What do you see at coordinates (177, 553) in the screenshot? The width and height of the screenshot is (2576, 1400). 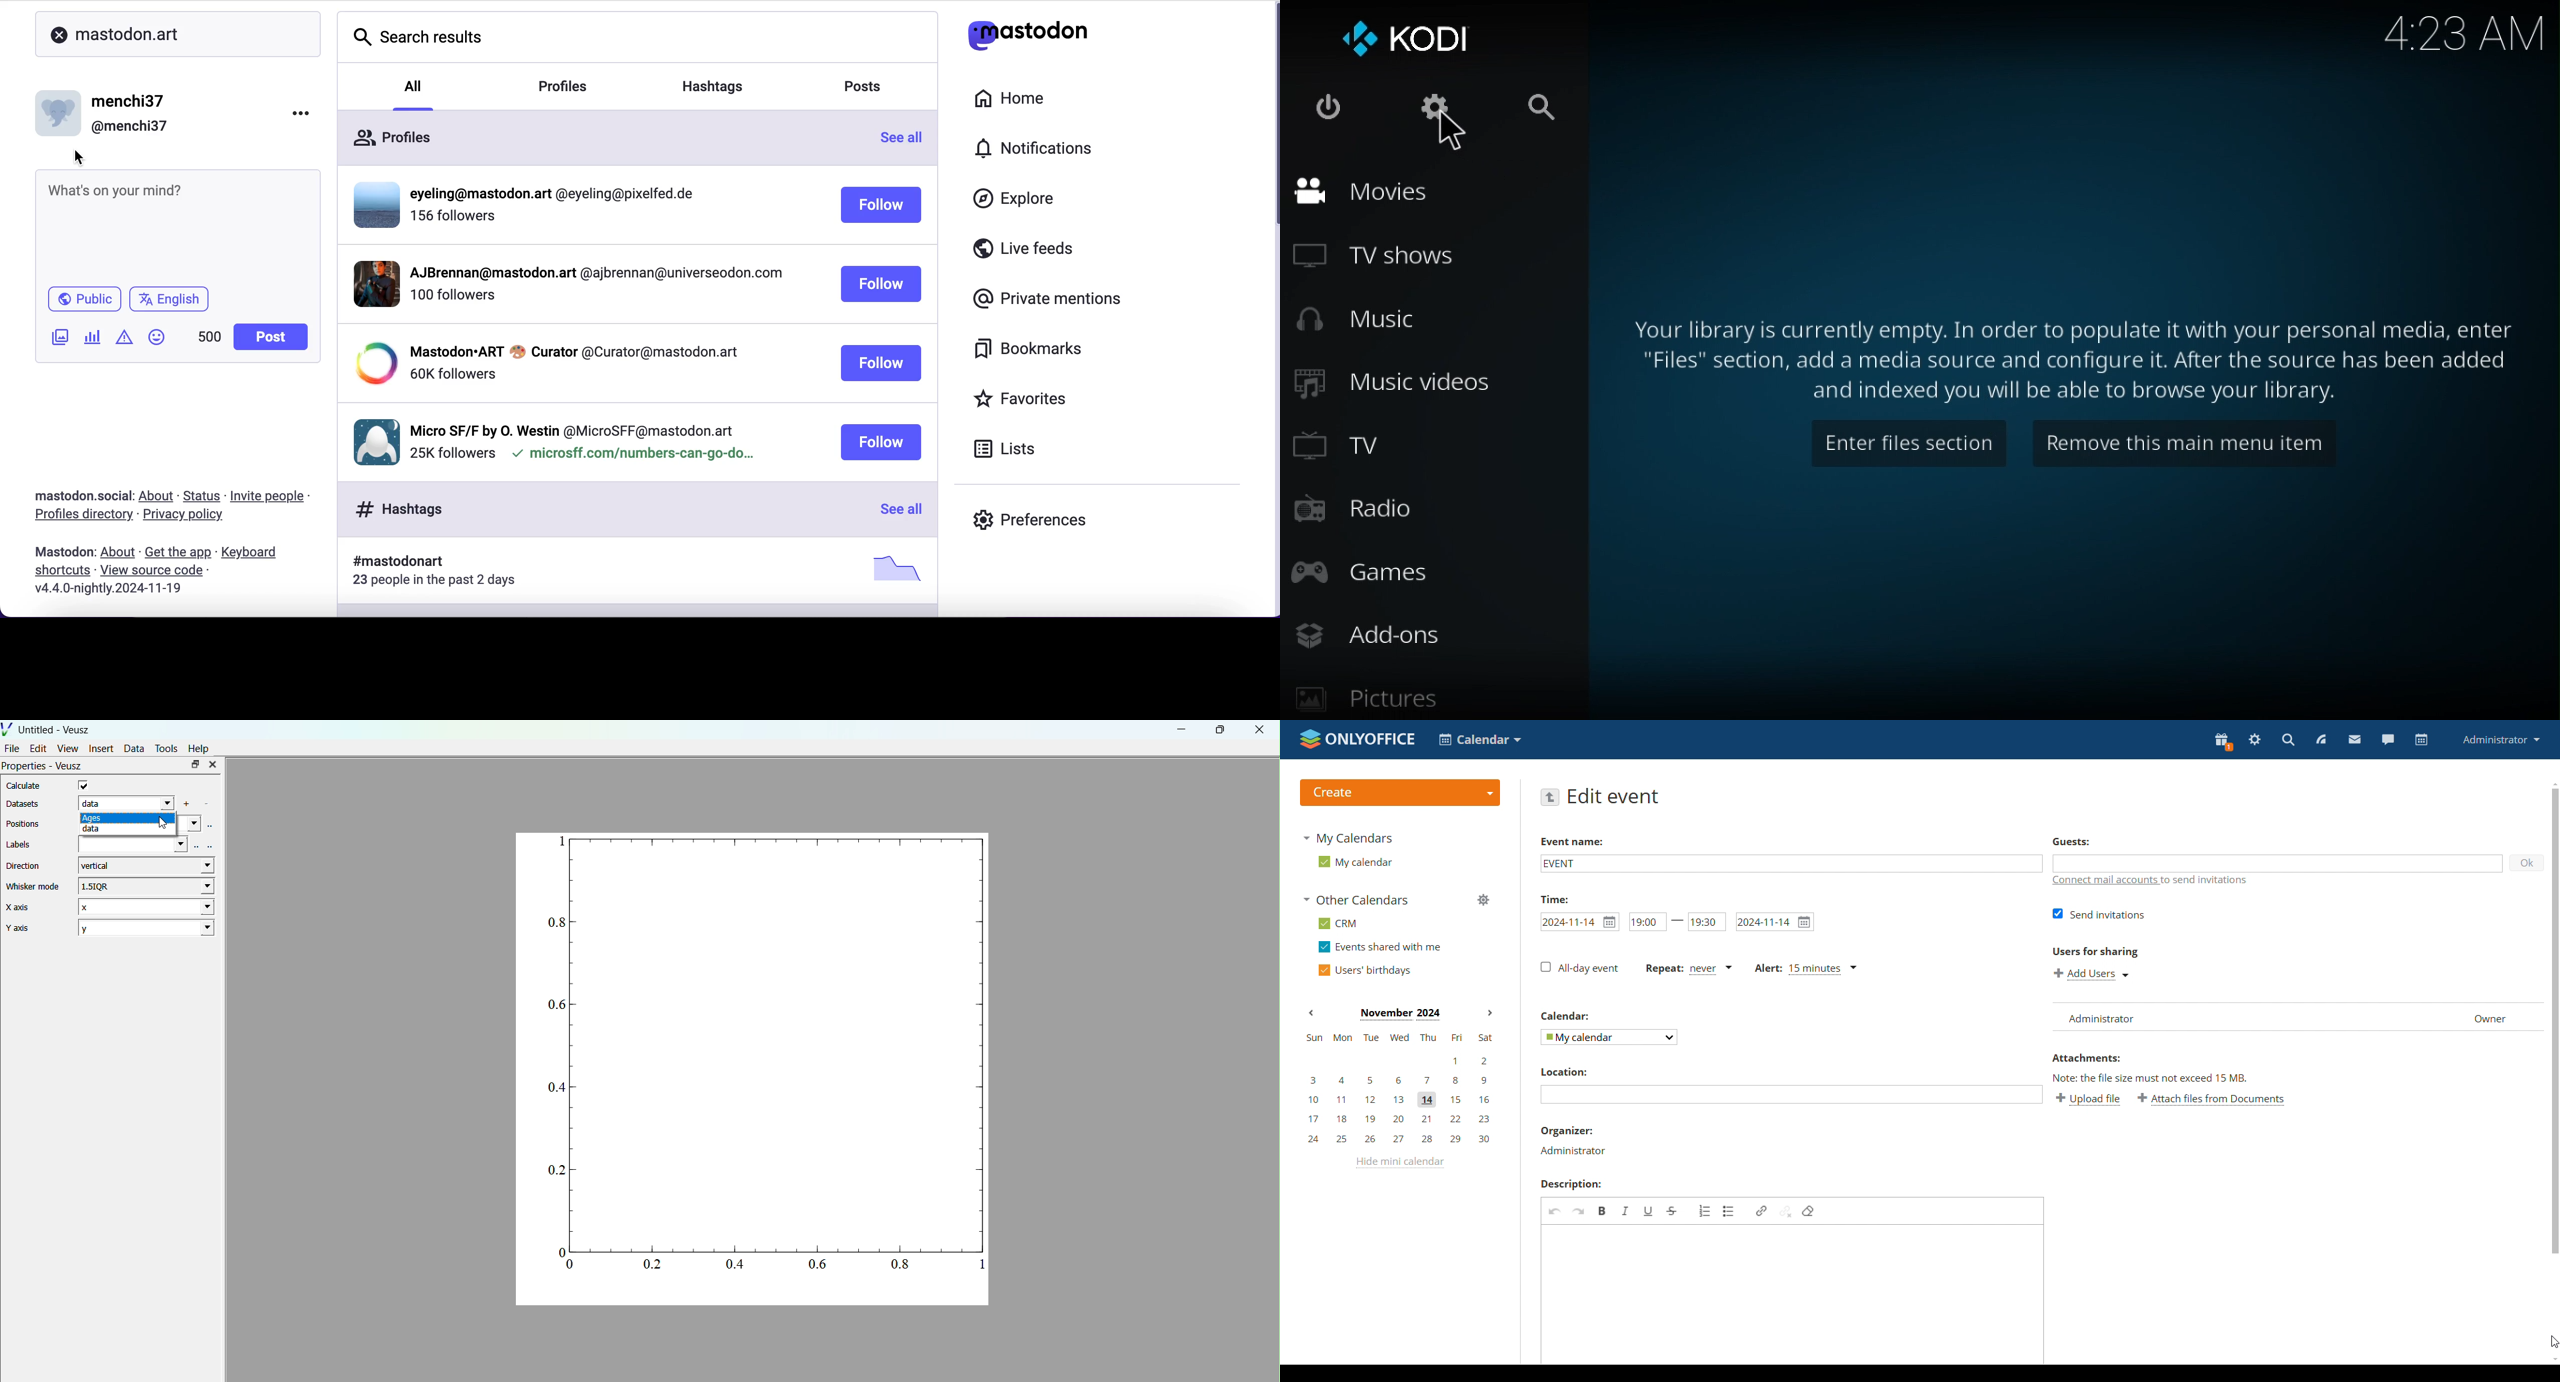 I see `get the app` at bounding box center [177, 553].